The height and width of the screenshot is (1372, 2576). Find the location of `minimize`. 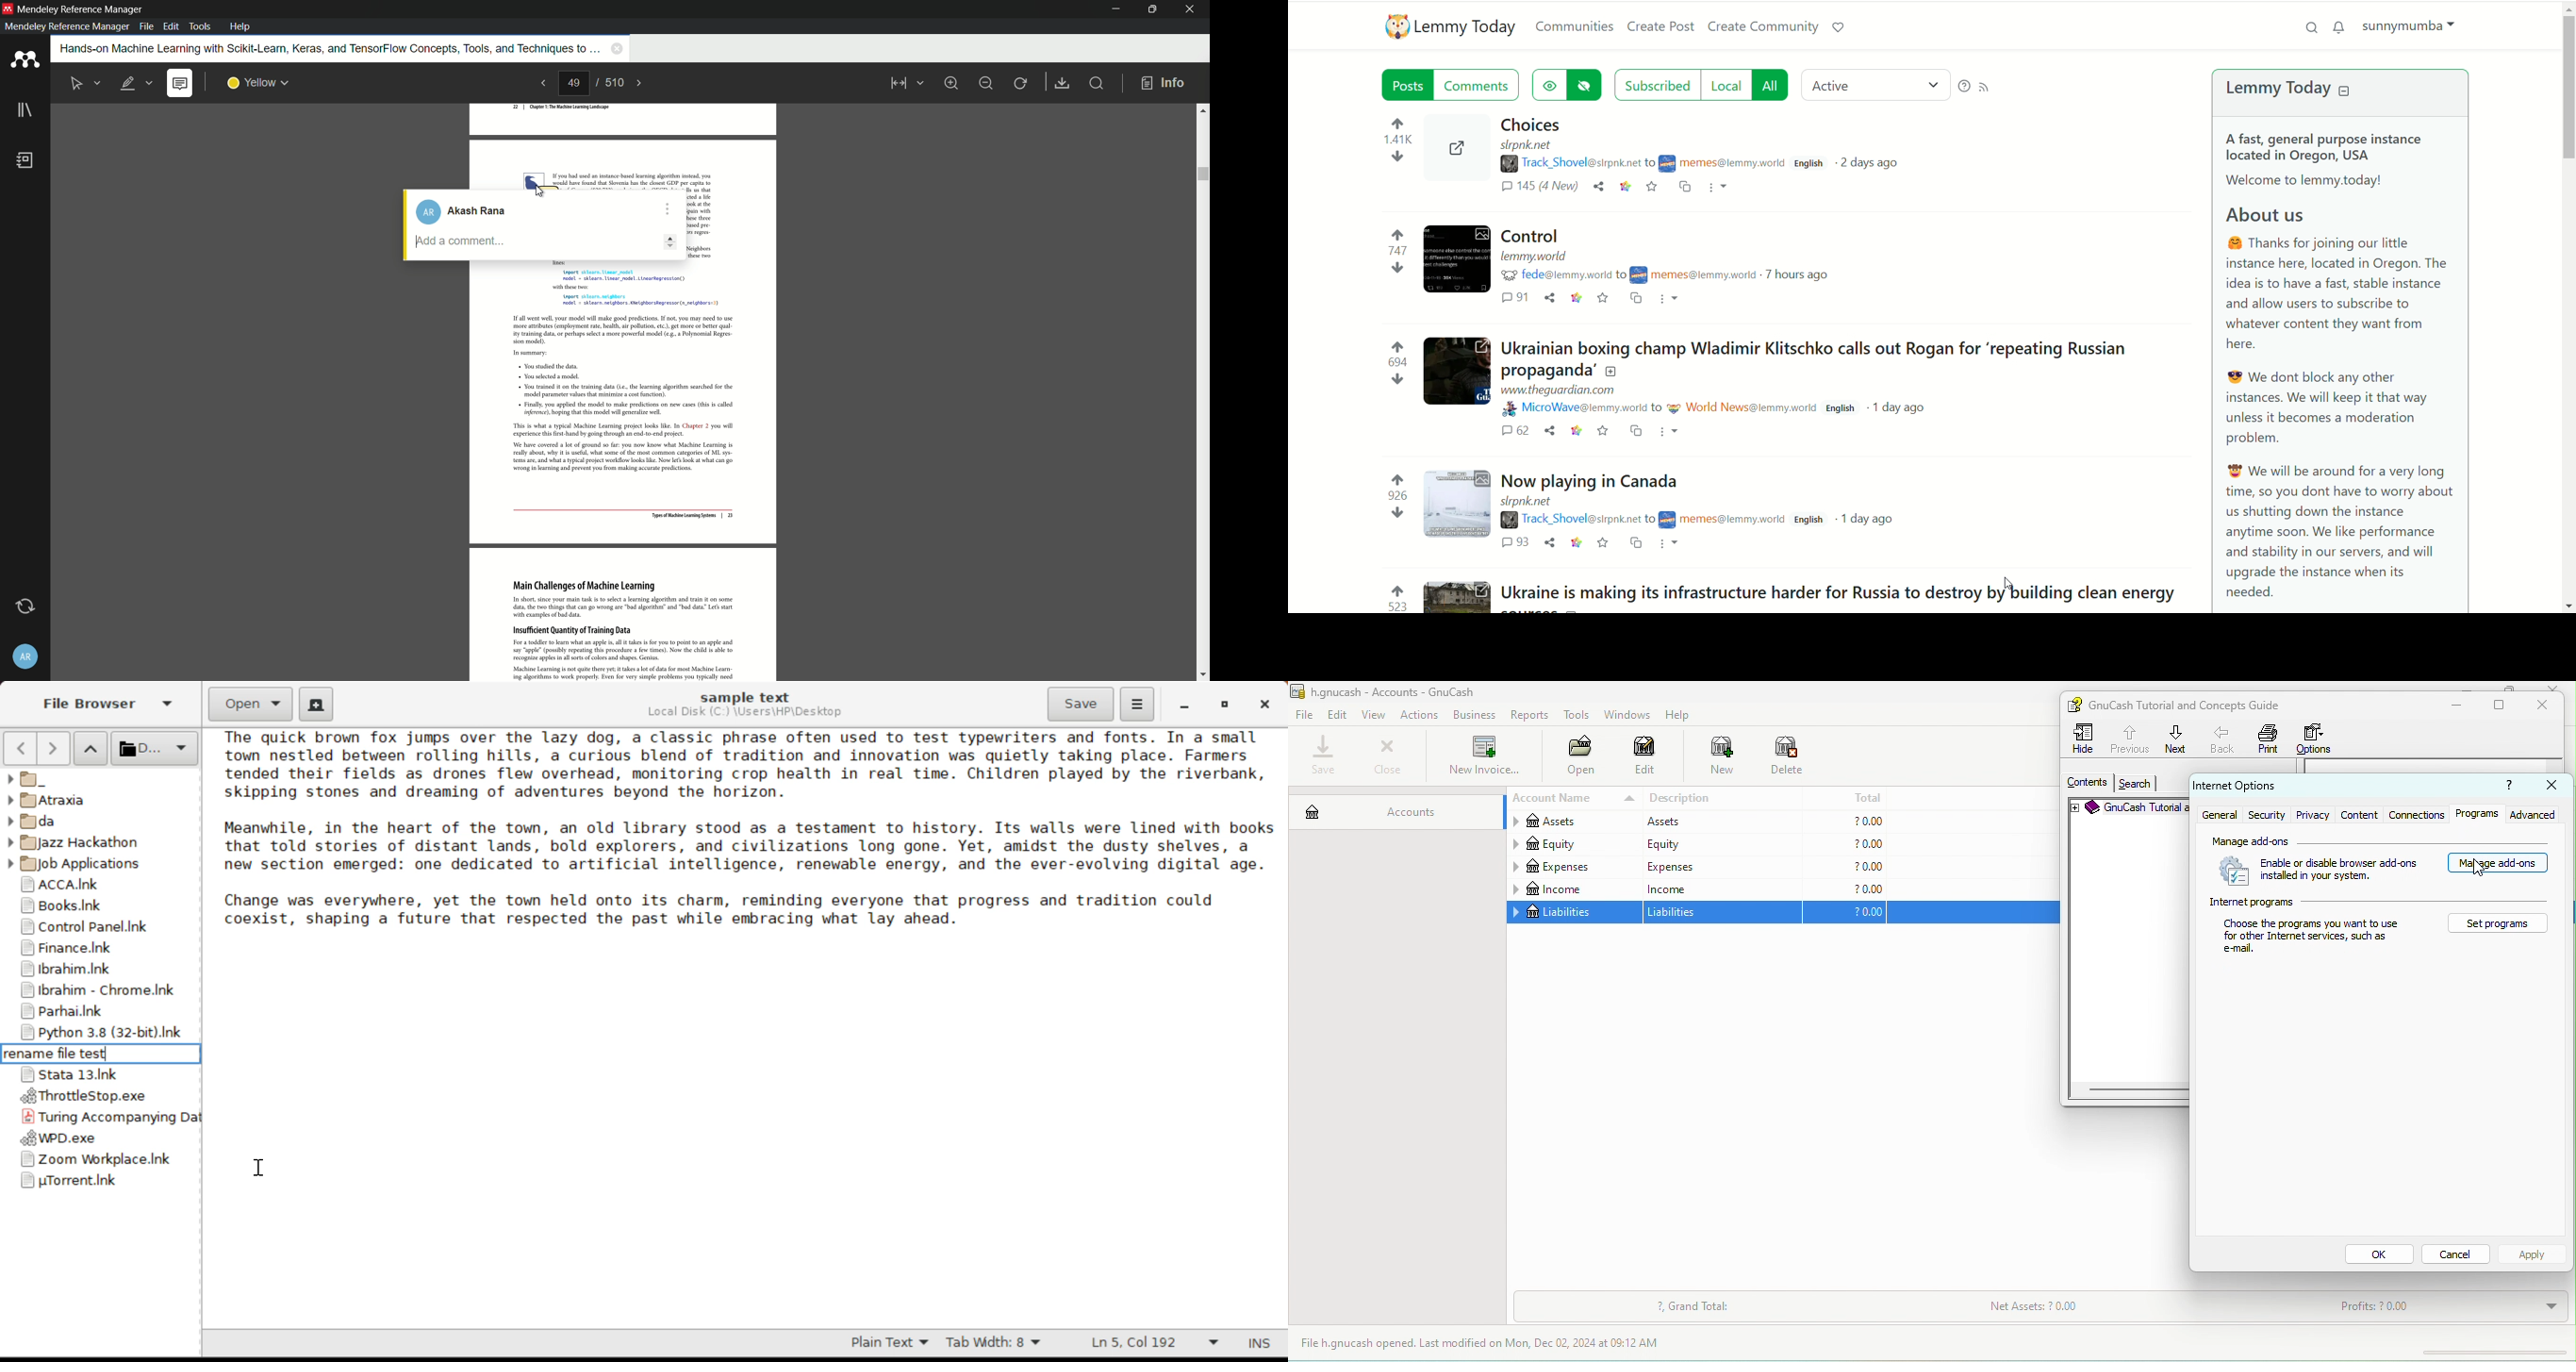

minimize is located at coordinates (1111, 9).